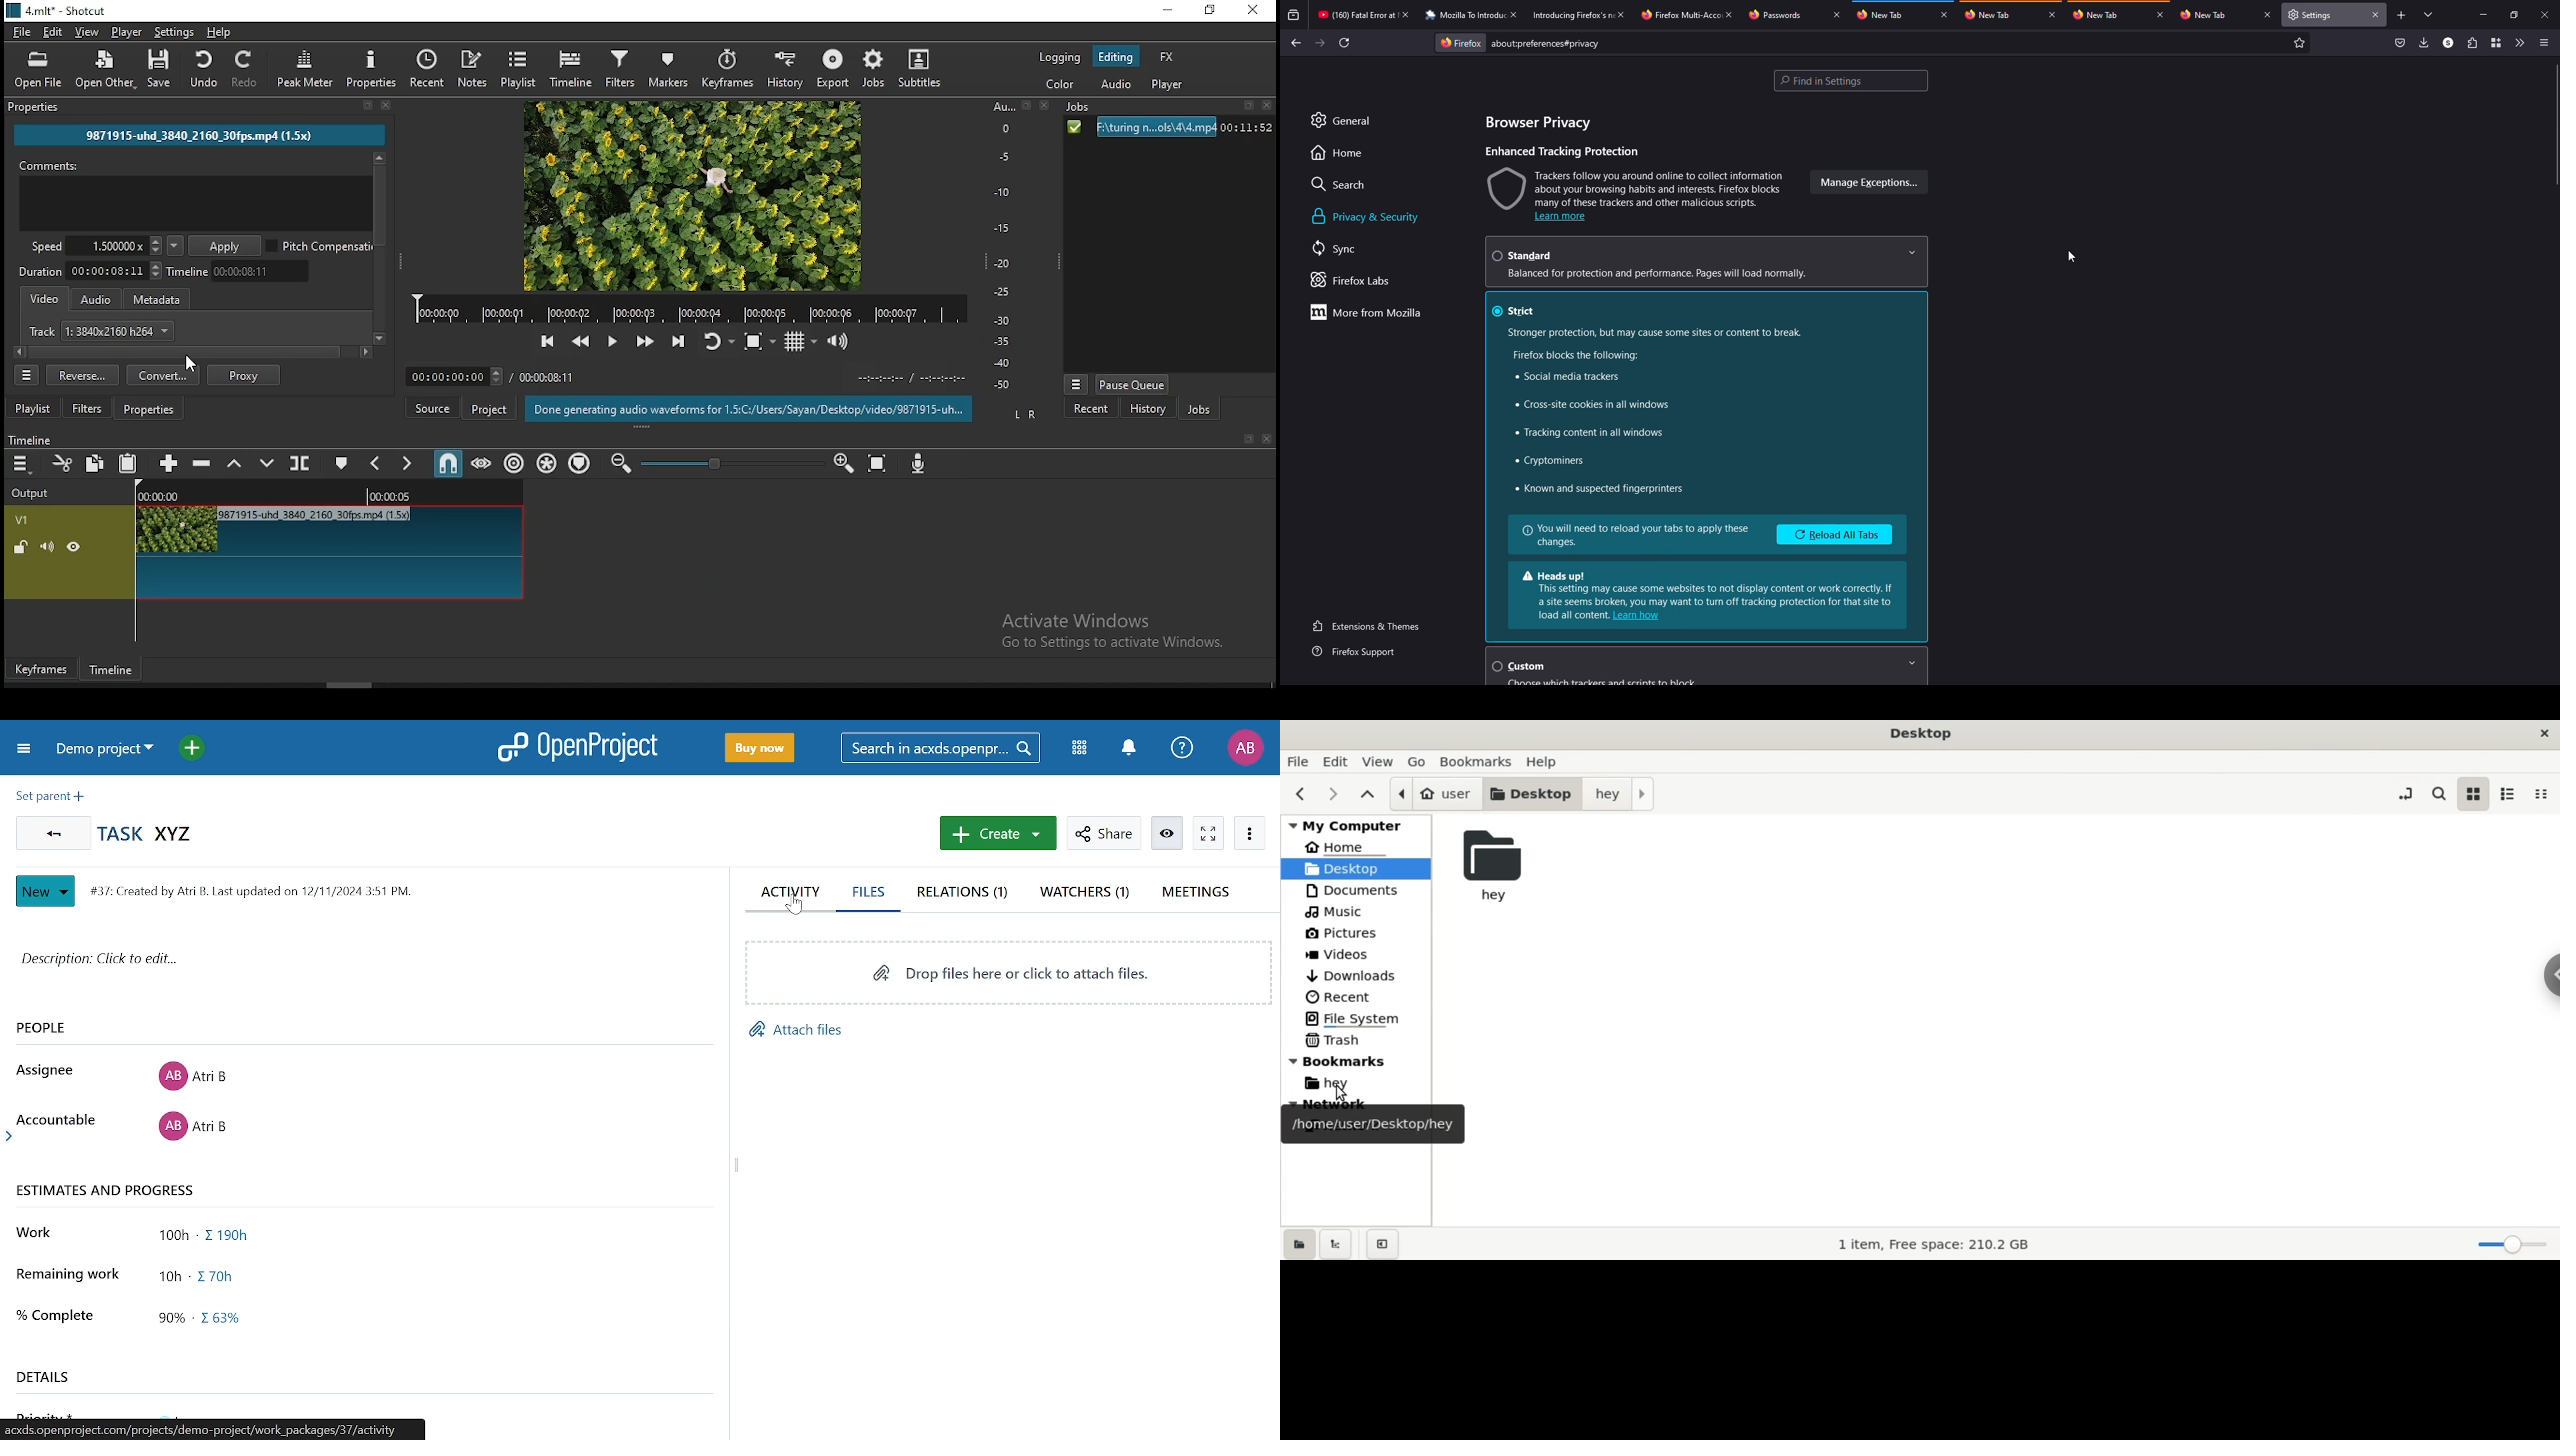  What do you see at coordinates (105, 72) in the screenshot?
I see `open other` at bounding box center [105, 72].